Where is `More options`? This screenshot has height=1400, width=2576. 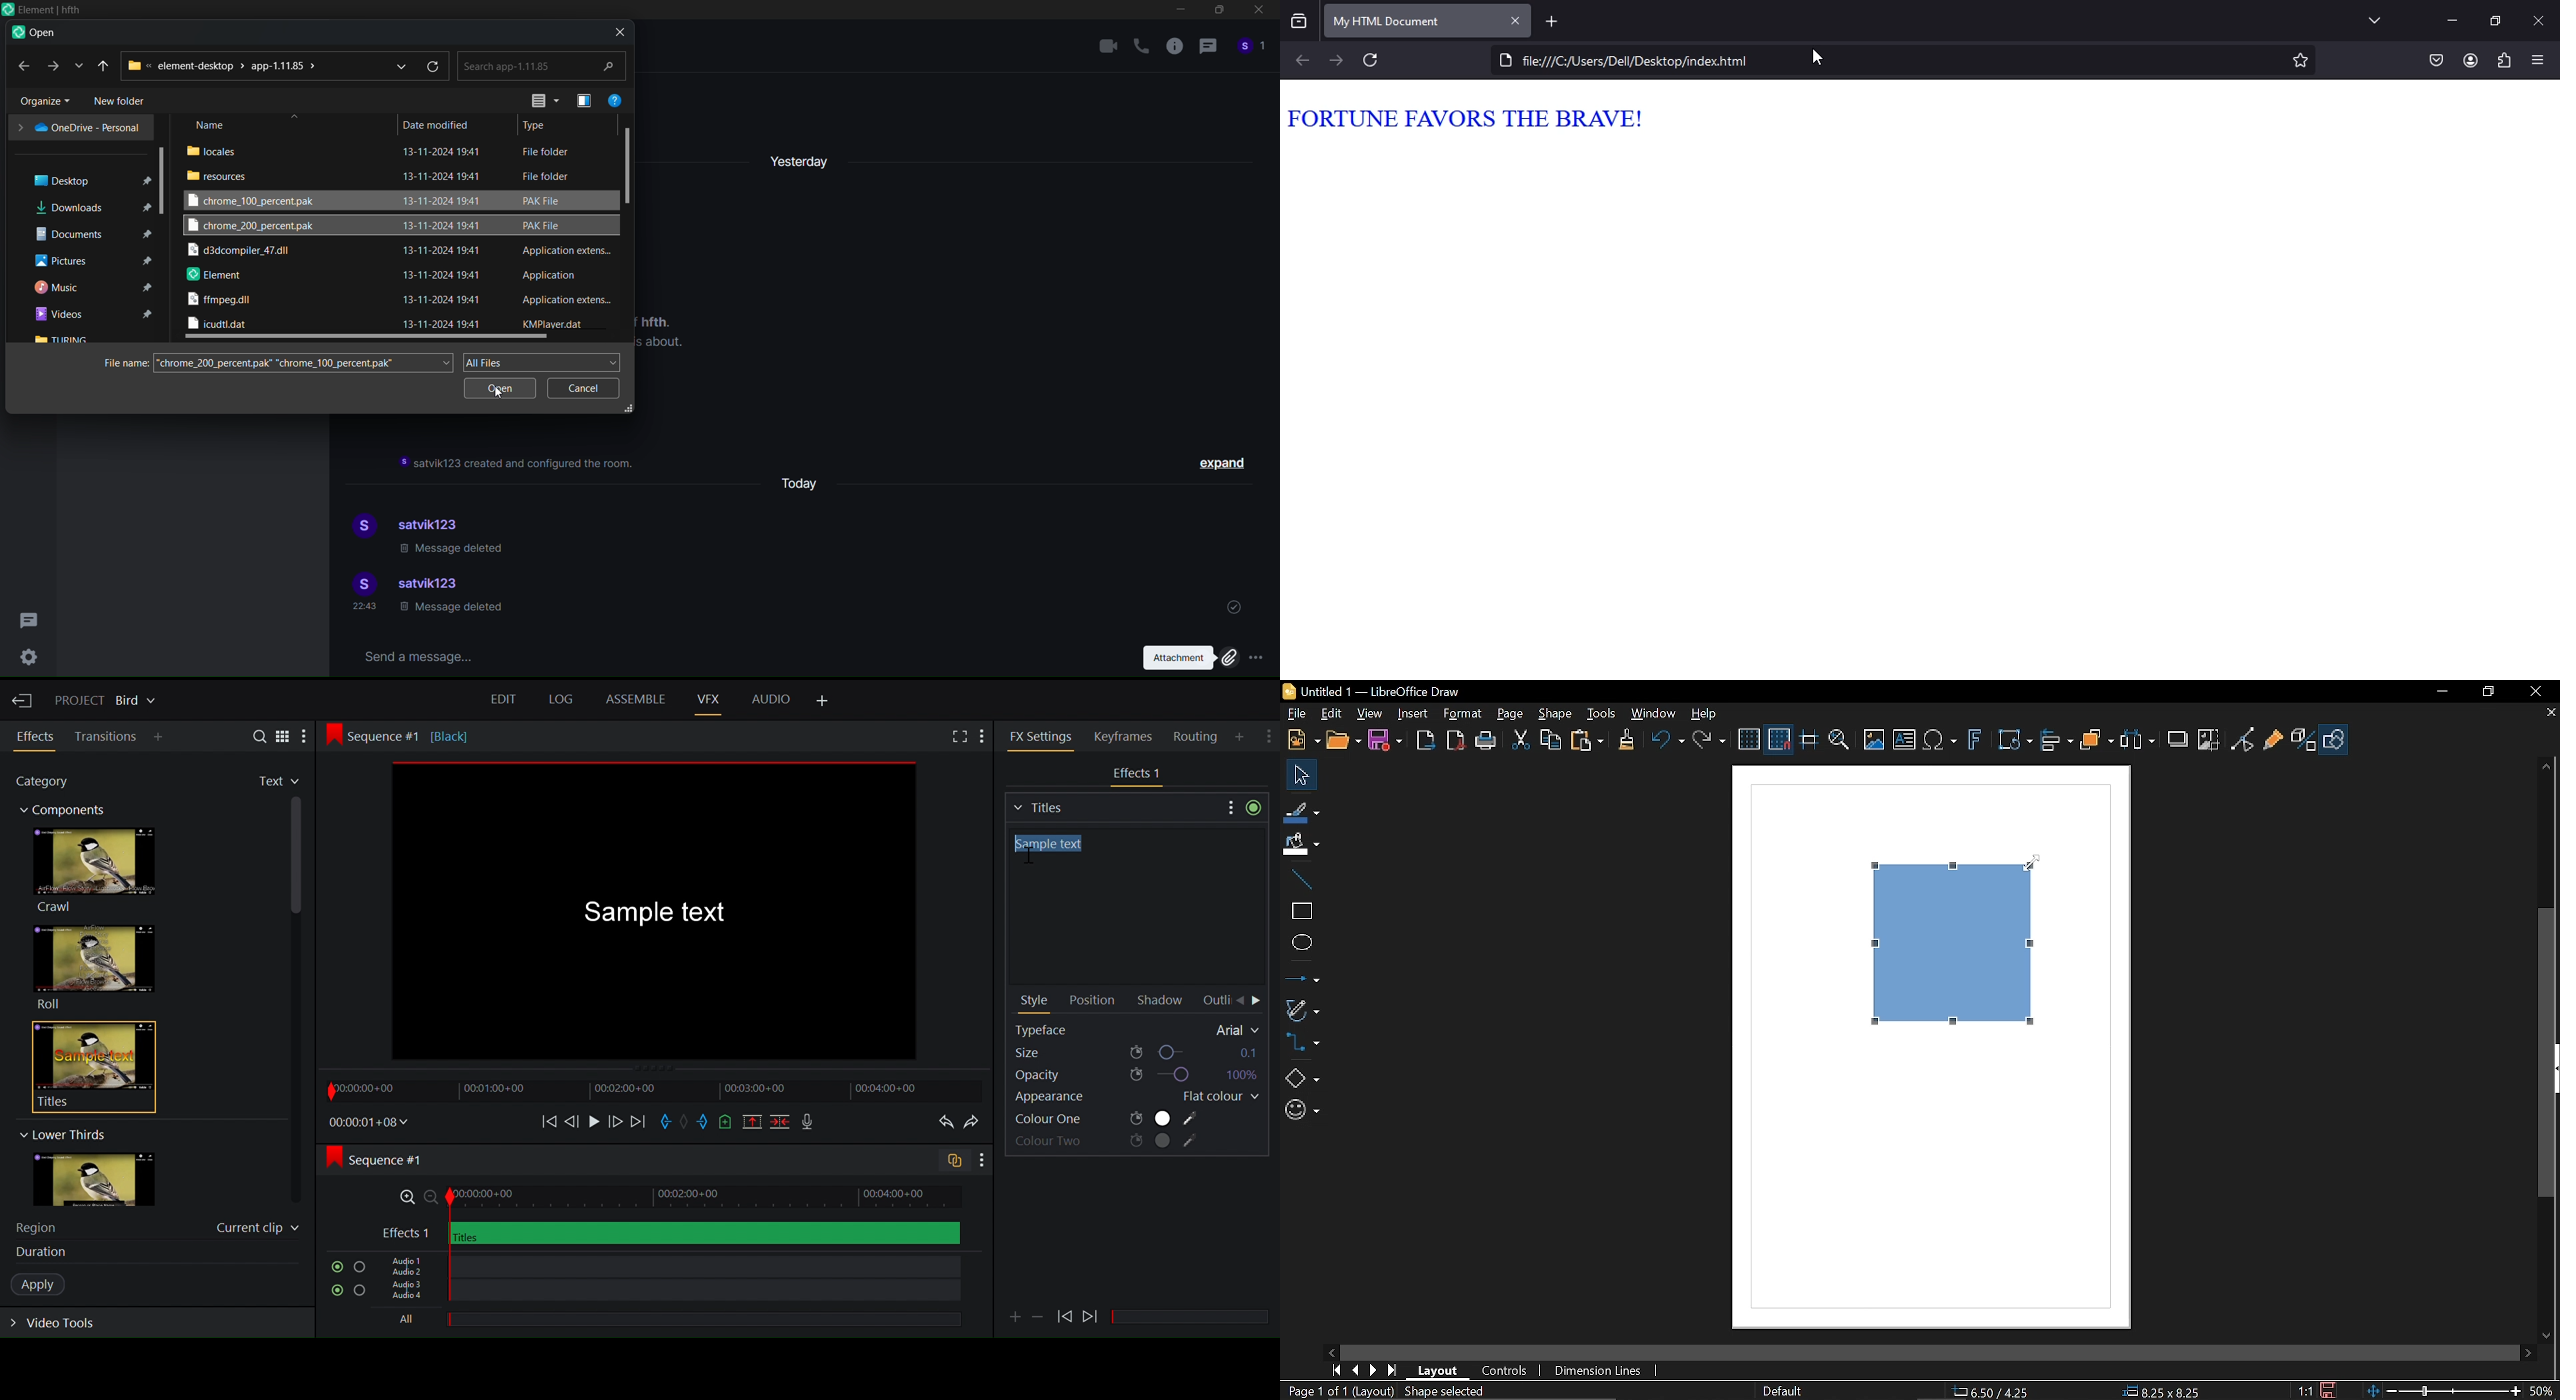 More options is located at coordinates (1263, 659).